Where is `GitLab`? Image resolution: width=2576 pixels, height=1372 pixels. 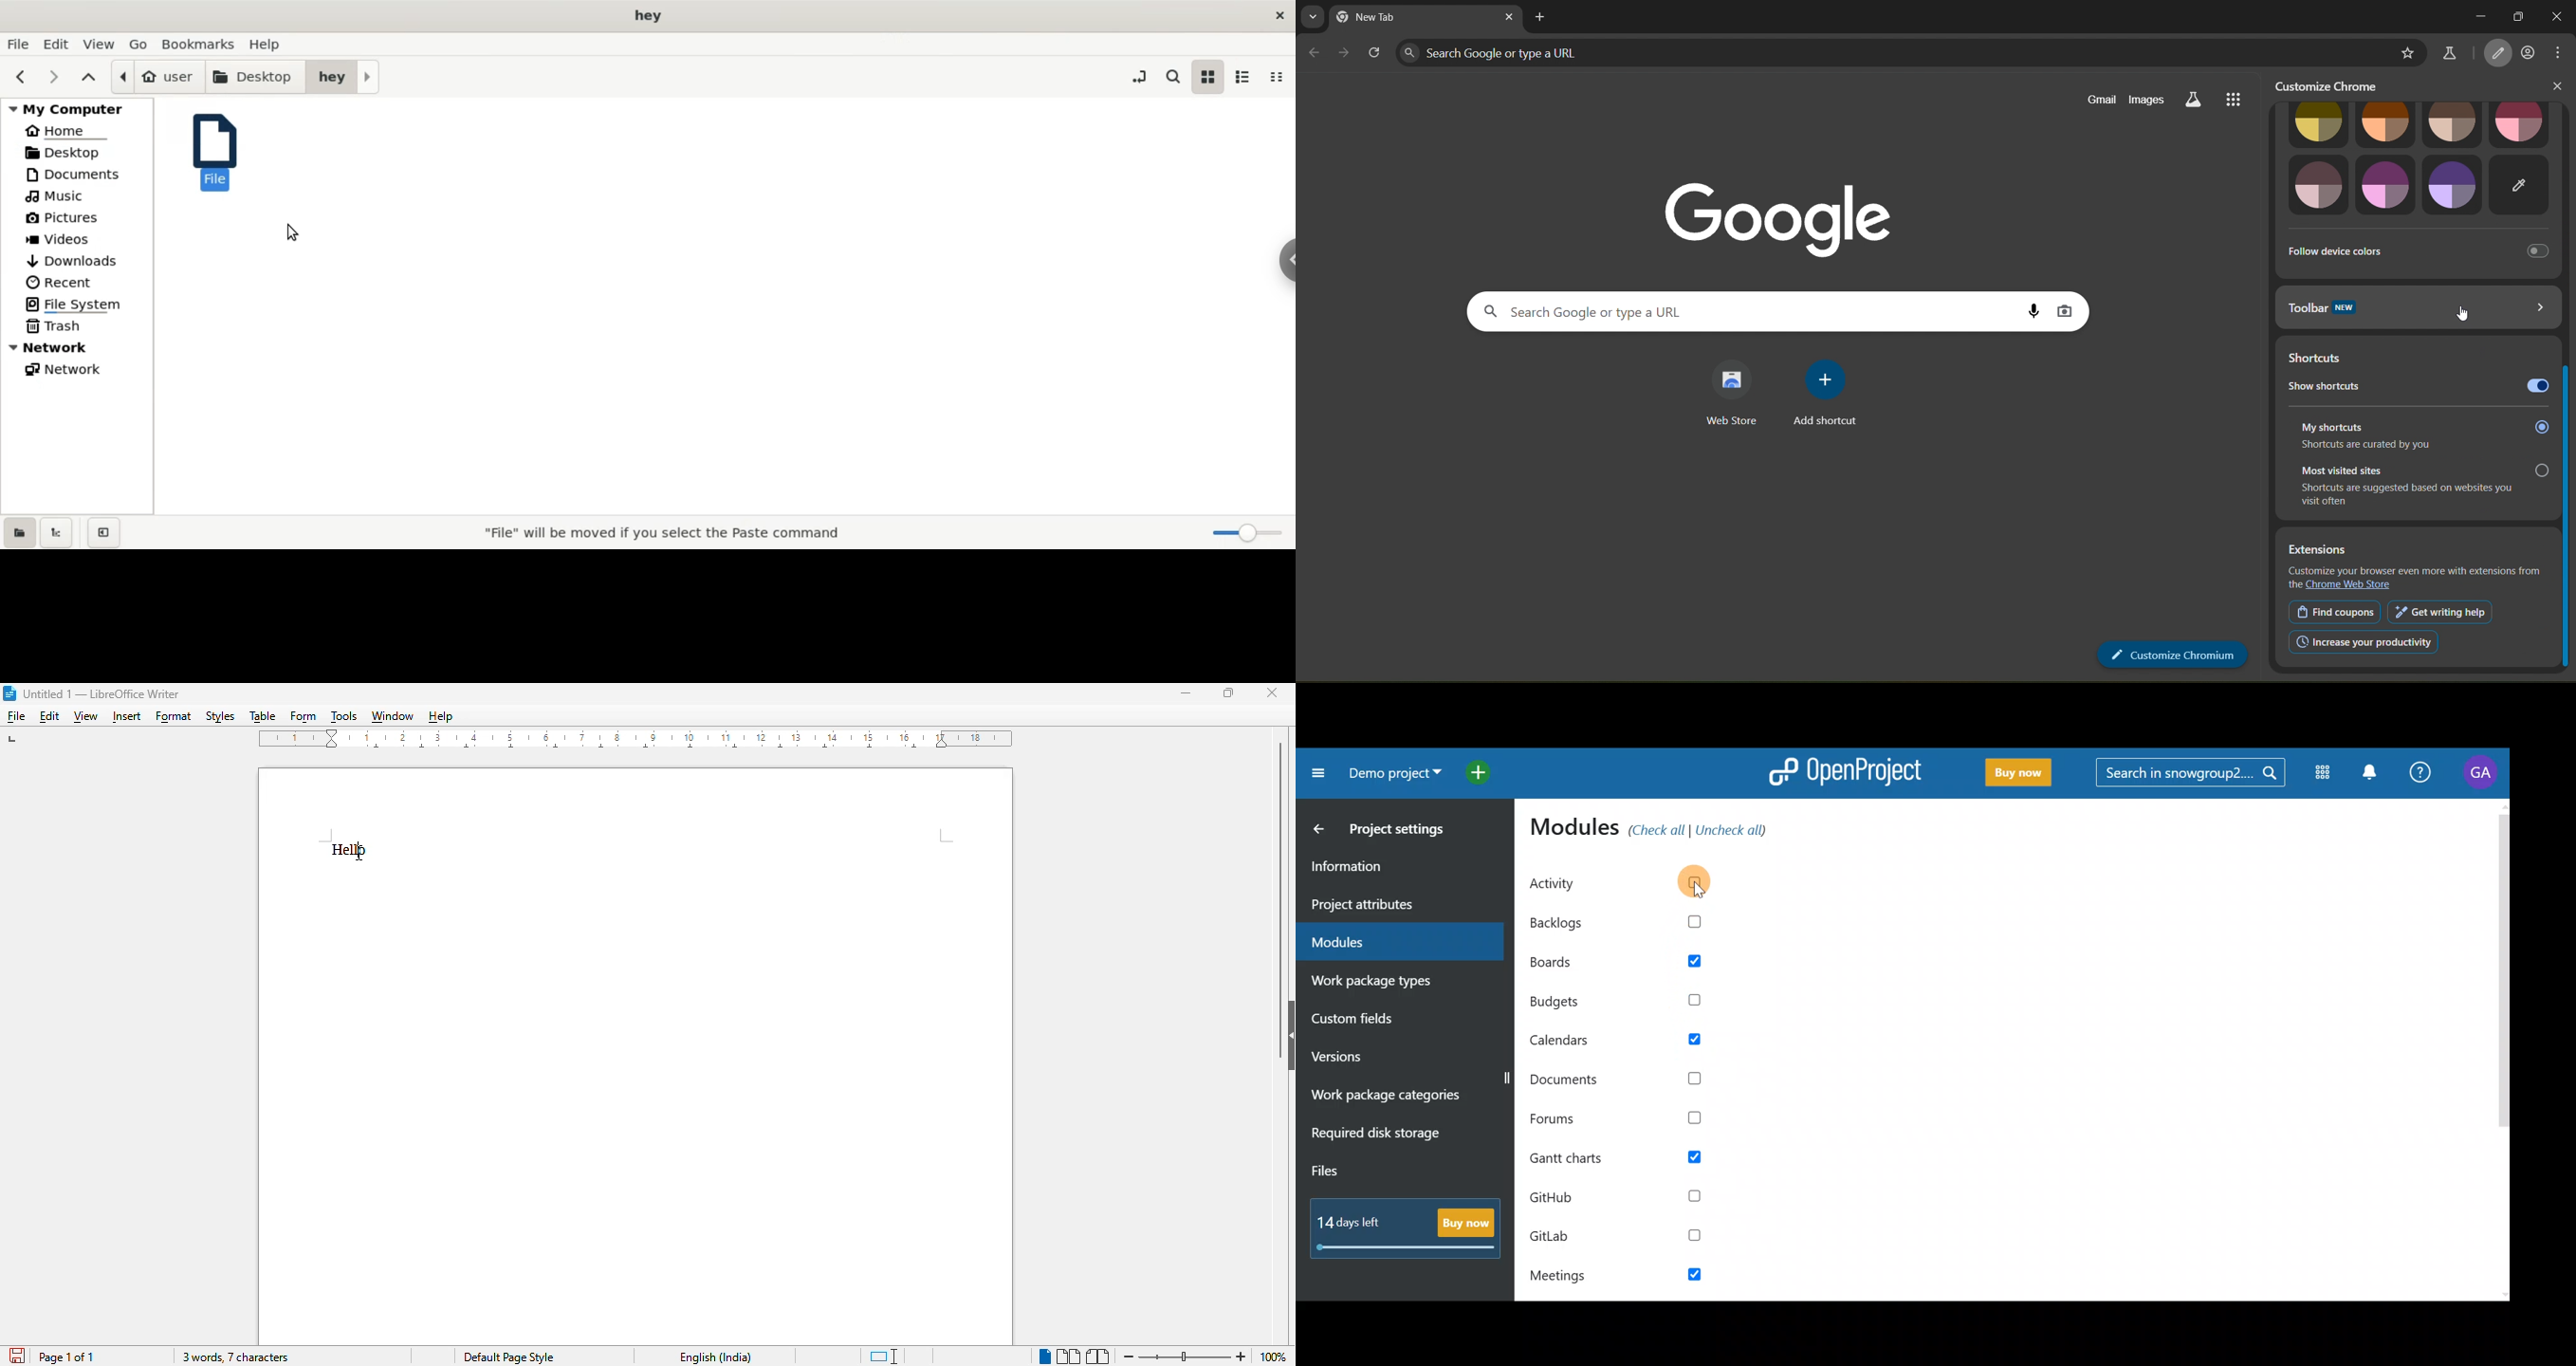
GitLab is located at coordinates (1617, 1237).